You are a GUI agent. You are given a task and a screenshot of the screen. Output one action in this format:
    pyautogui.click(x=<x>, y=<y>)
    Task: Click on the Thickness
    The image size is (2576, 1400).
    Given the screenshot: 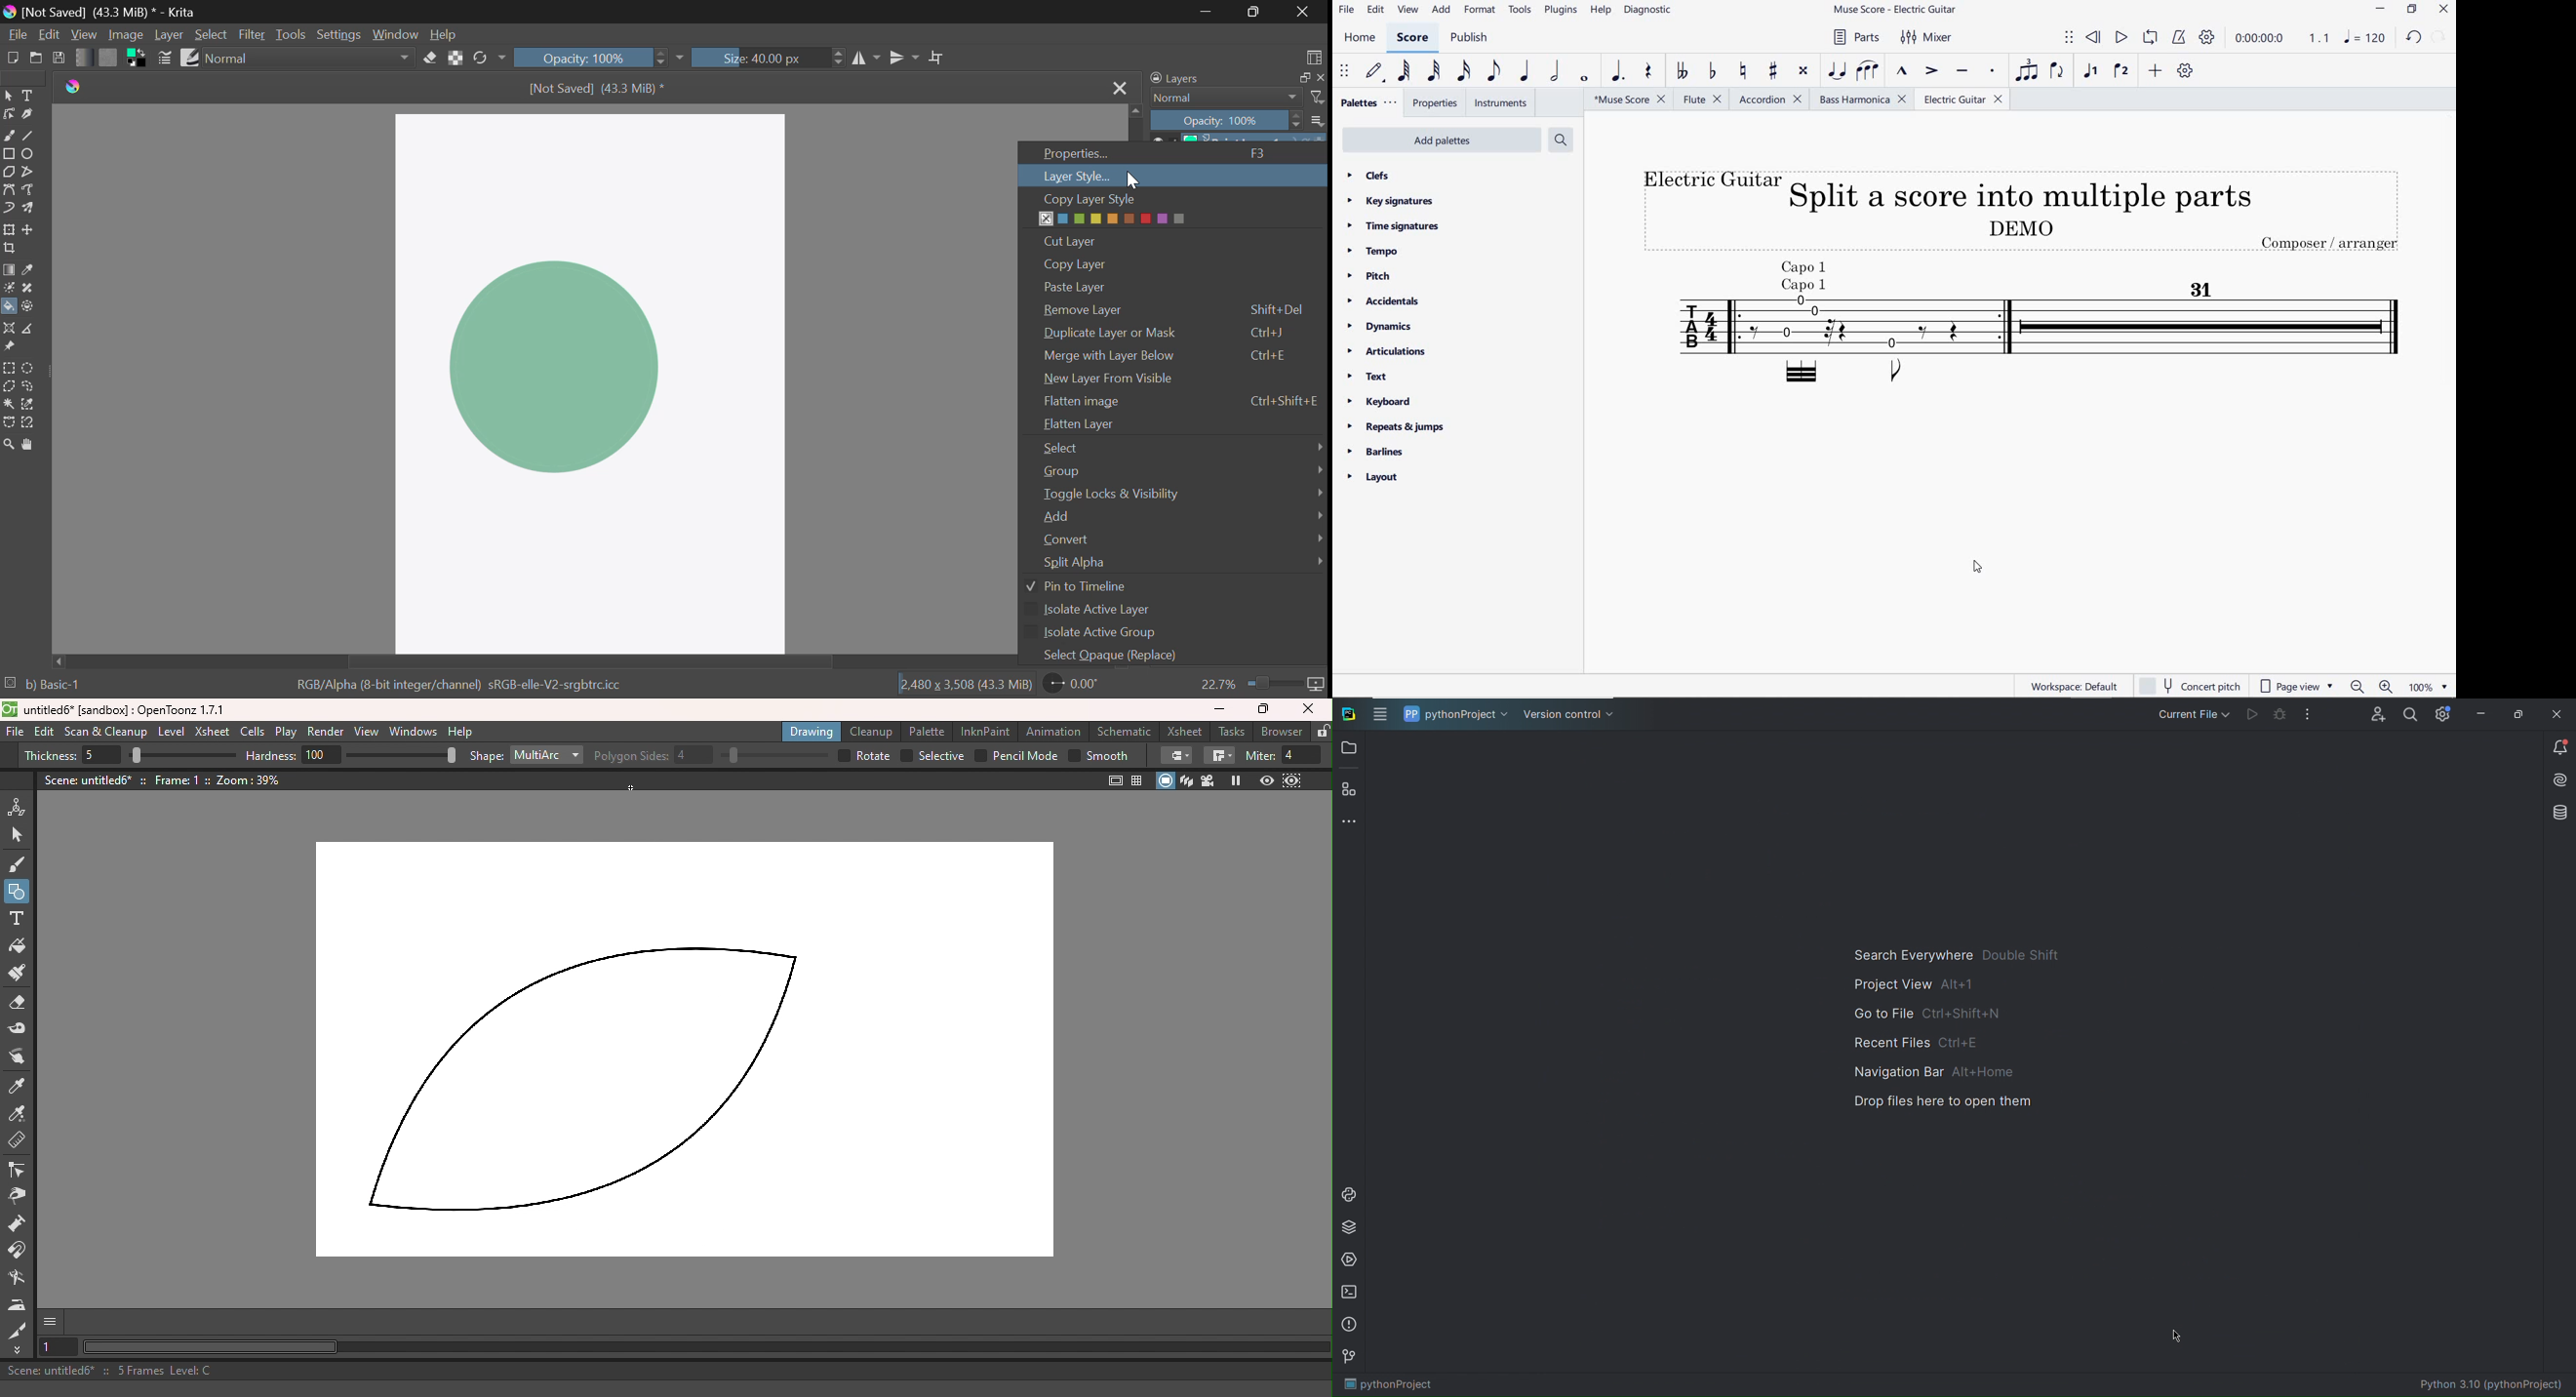 What is the action you would take?
    pyautogui.click(x=72, y=756)
    